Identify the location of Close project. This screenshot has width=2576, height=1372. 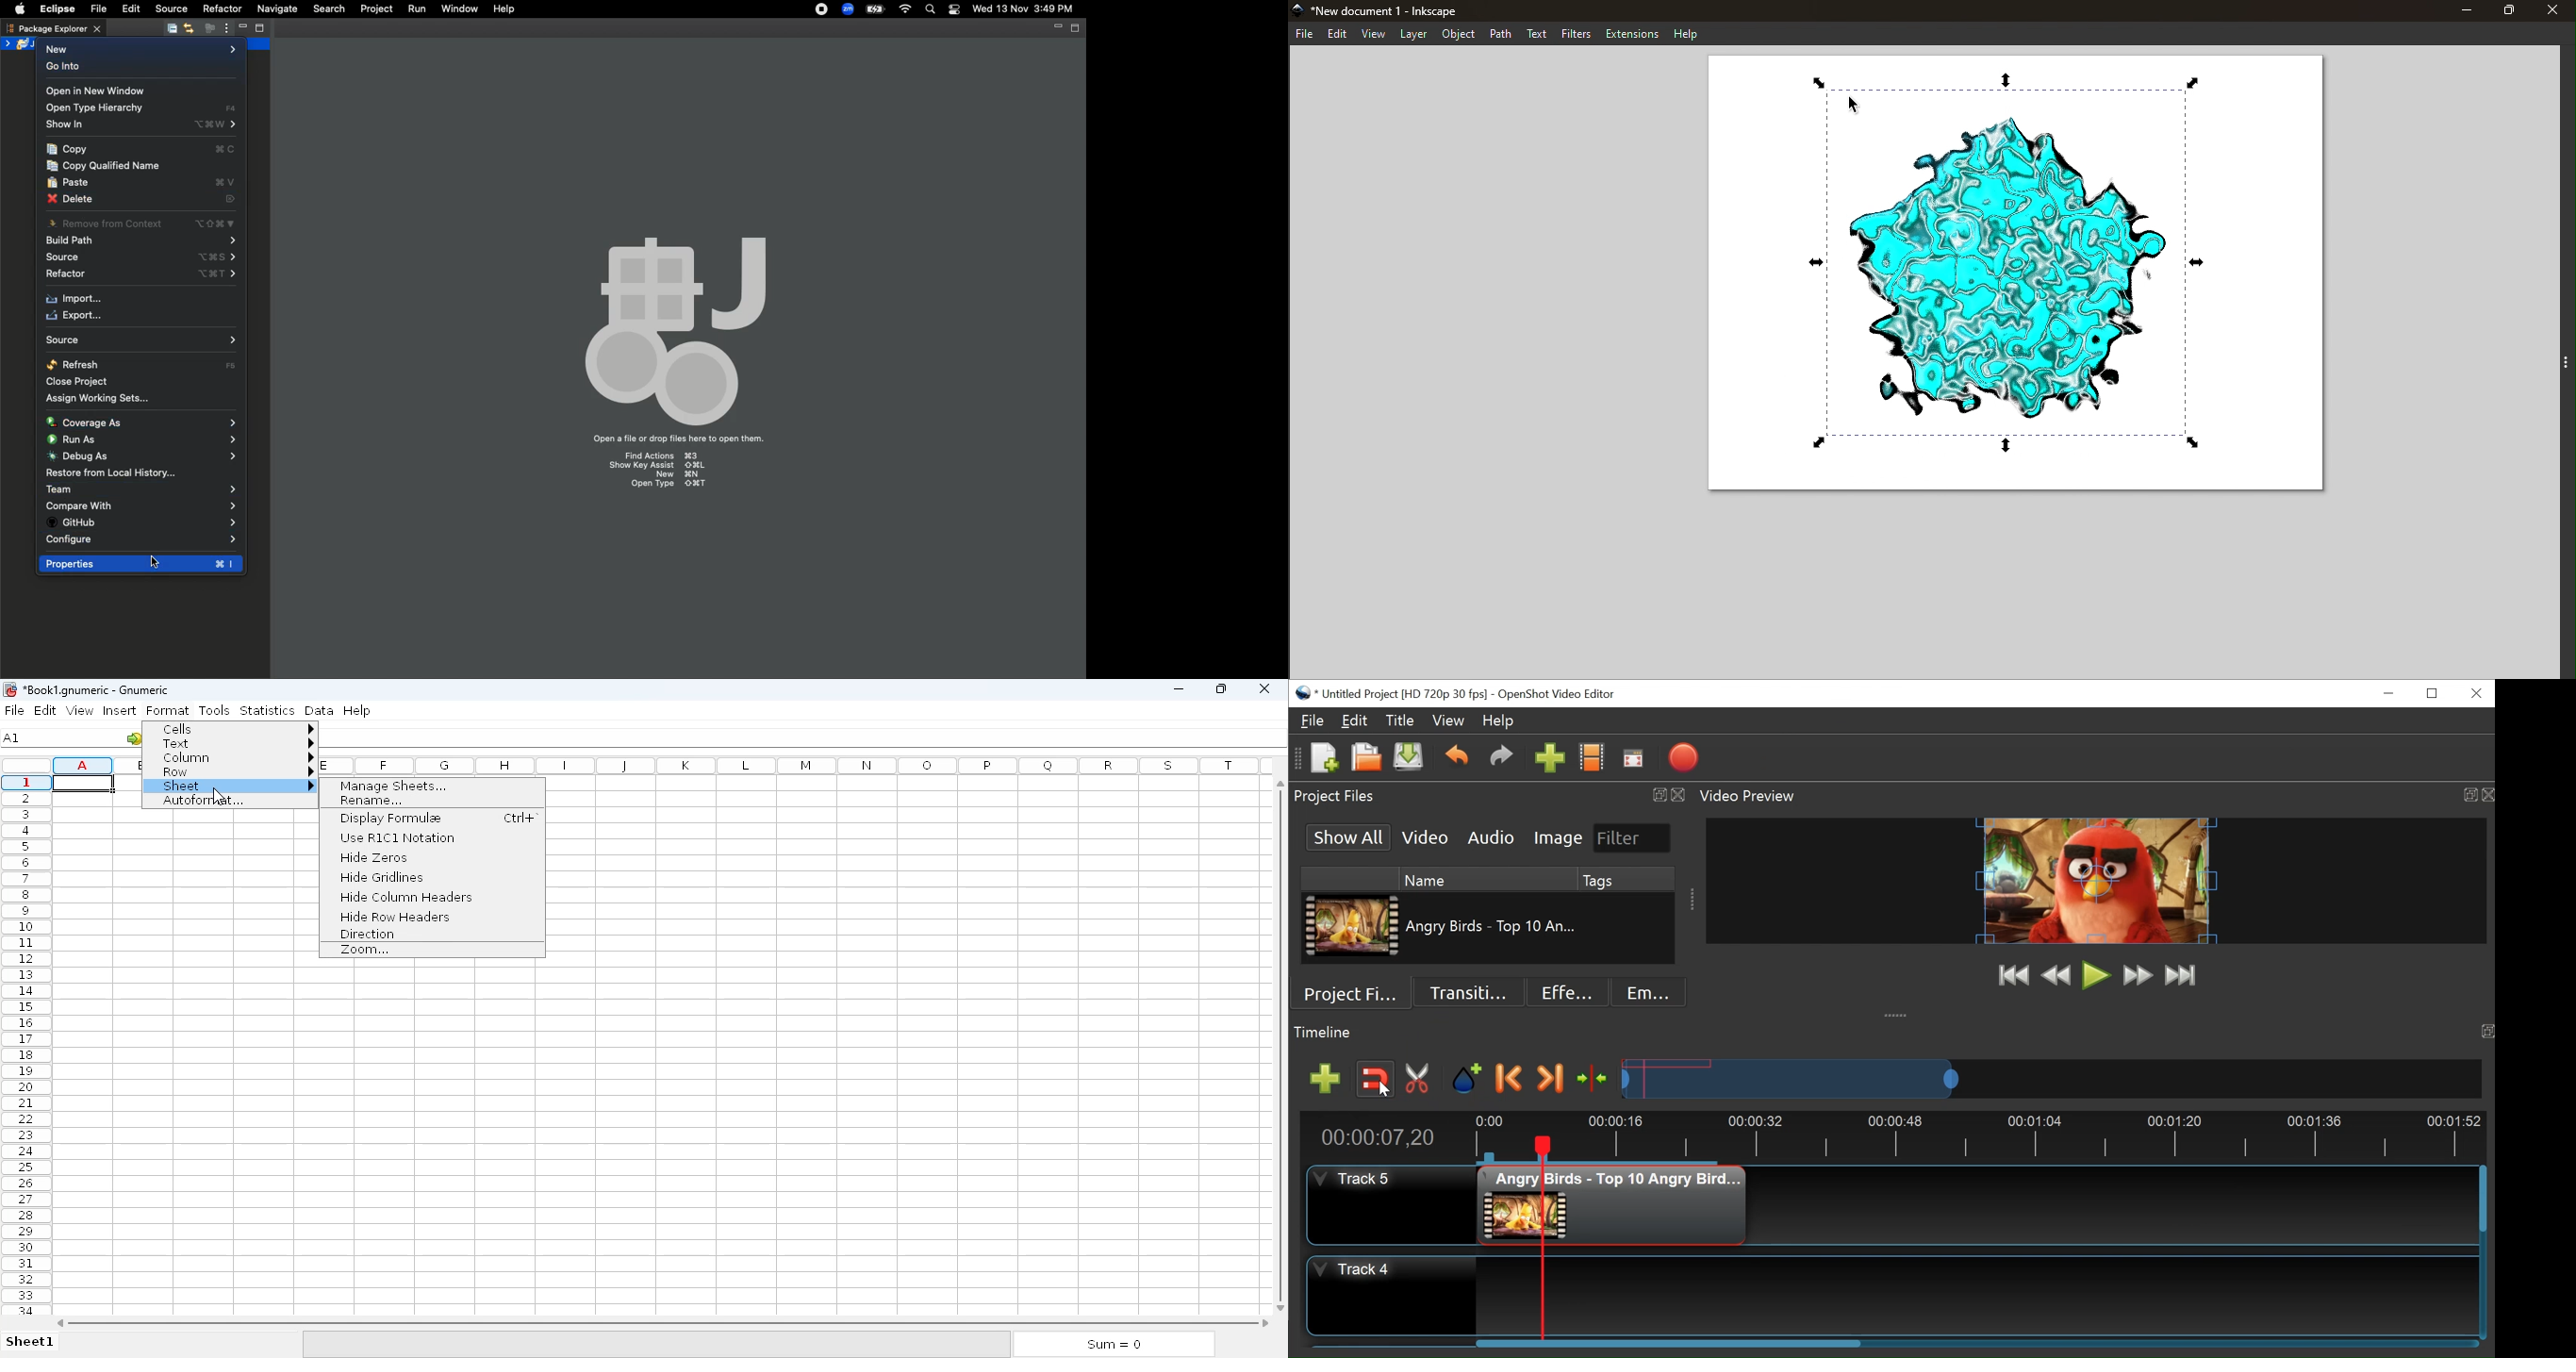
(75, 382).